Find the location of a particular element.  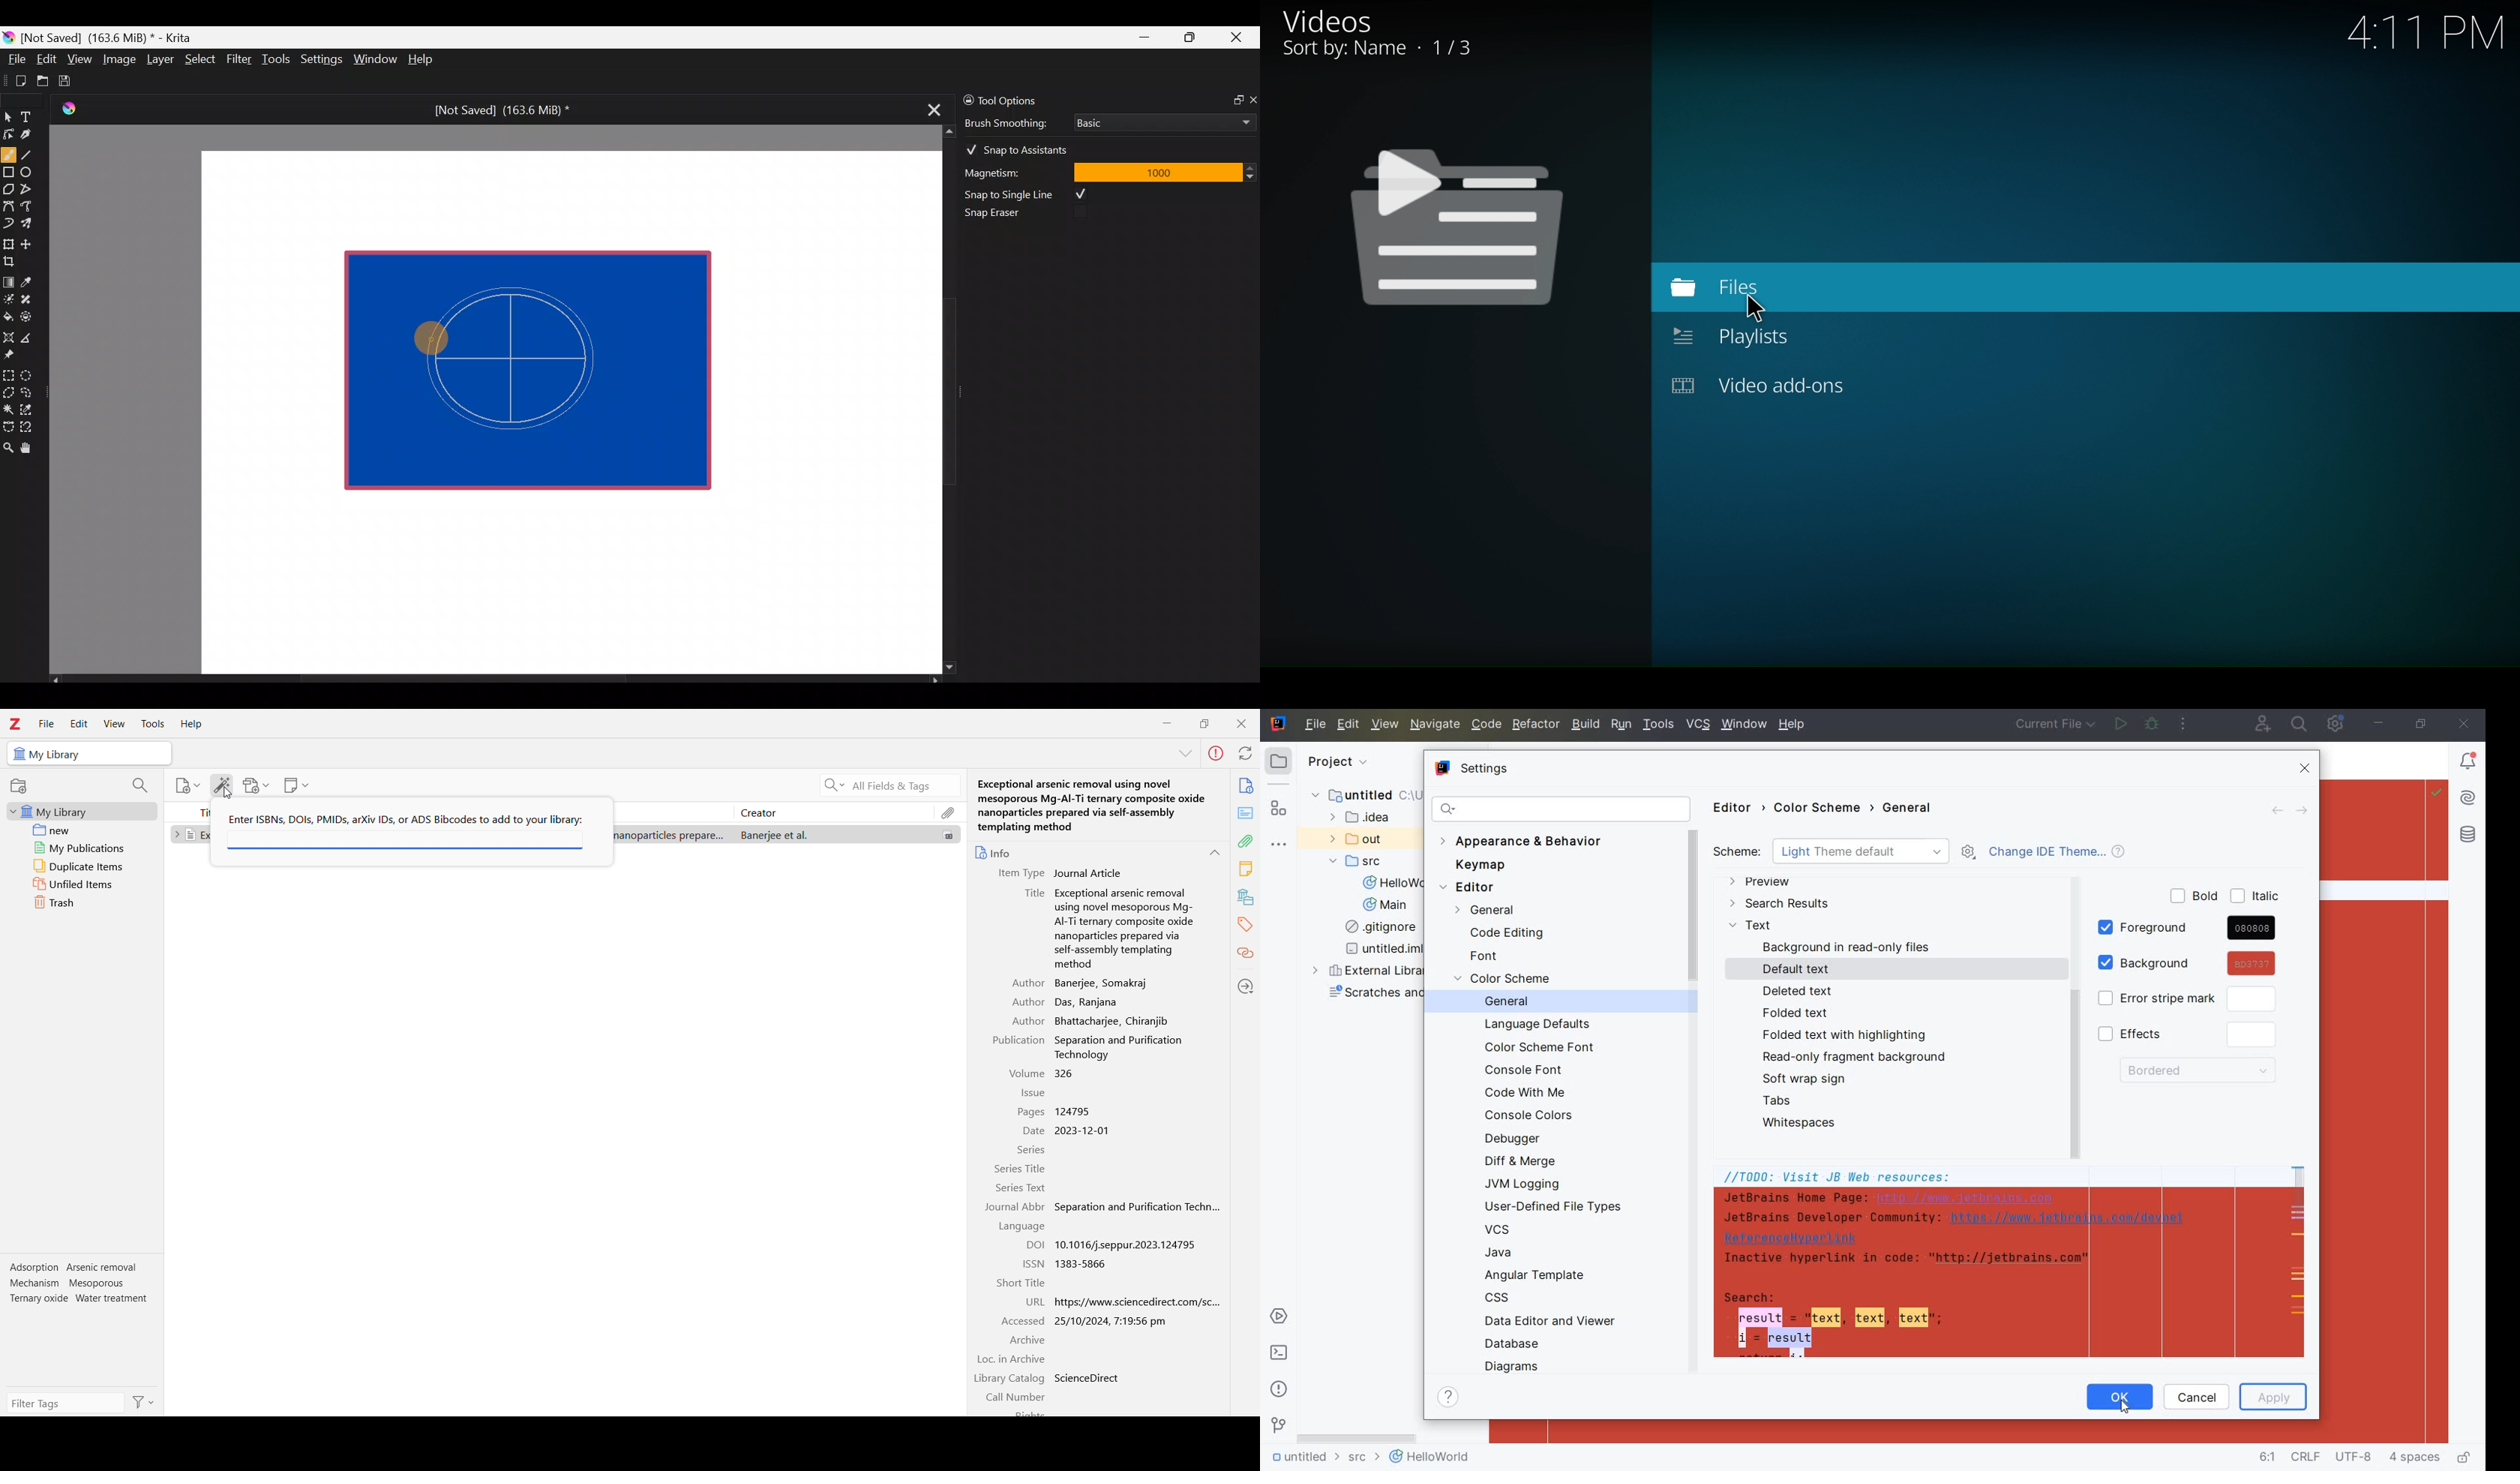

related is located at coordinates (1246, 953).